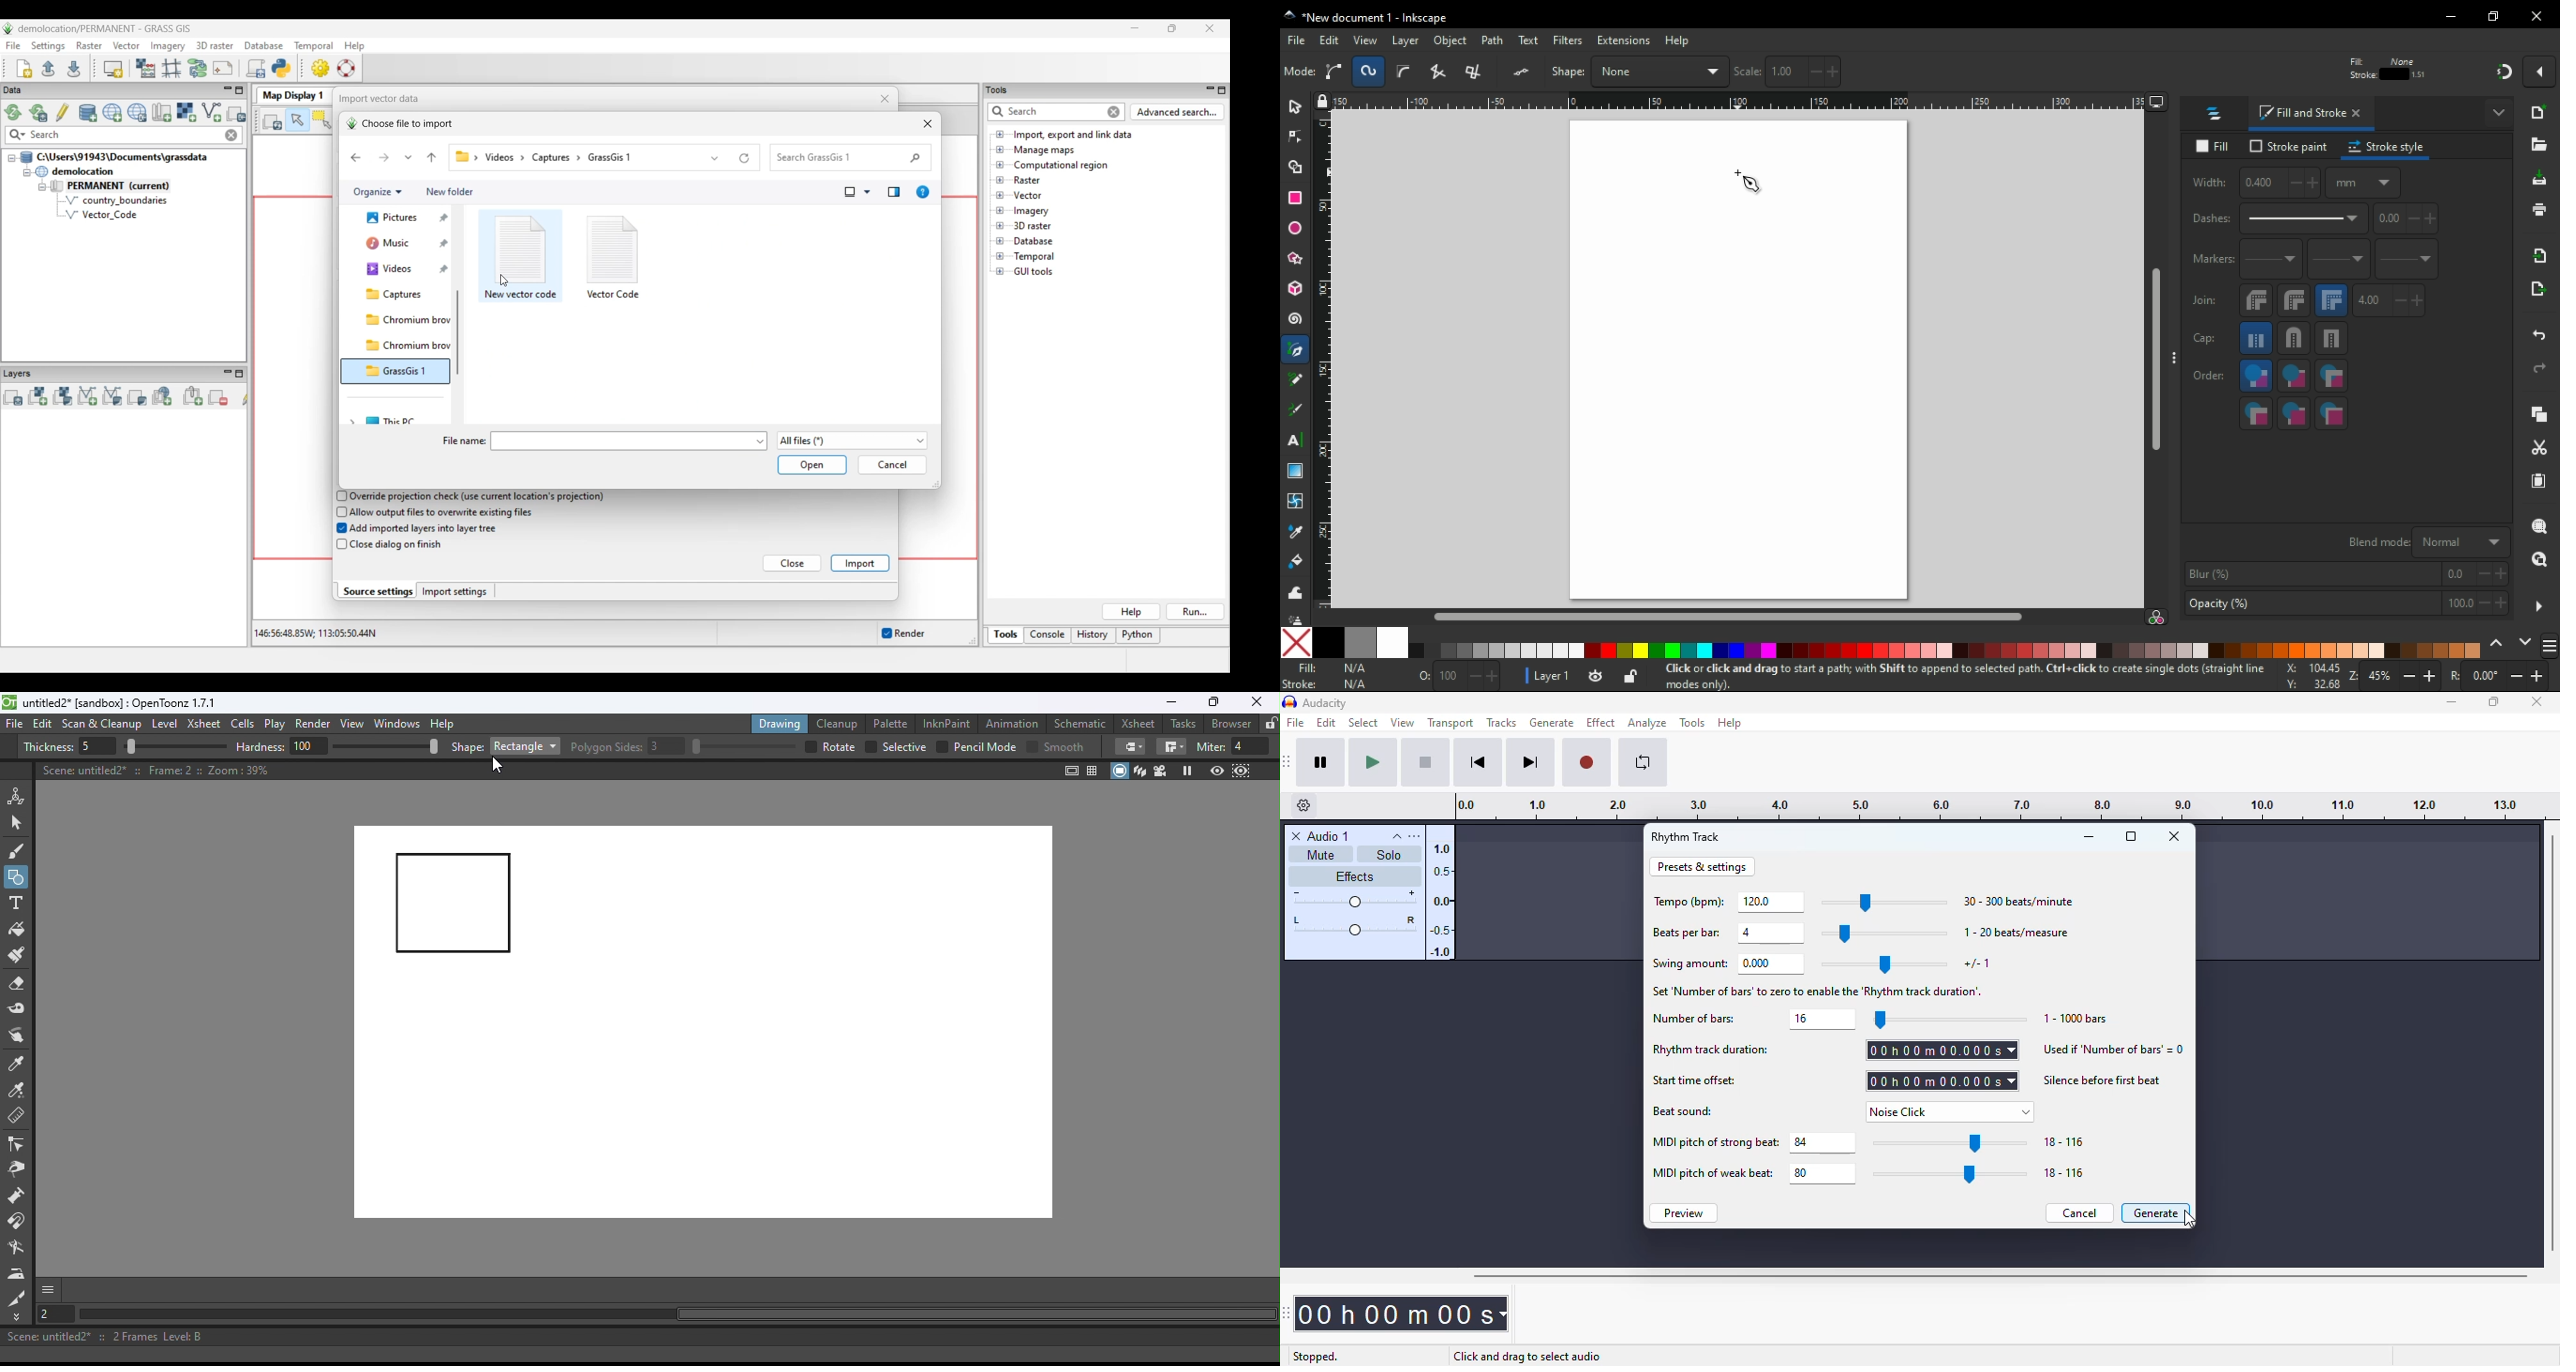 The width and height of the screenshot is (2576, 1372). Describe the element at coordinates (1691, 723) in the screenshot. I see `tools` at that location.